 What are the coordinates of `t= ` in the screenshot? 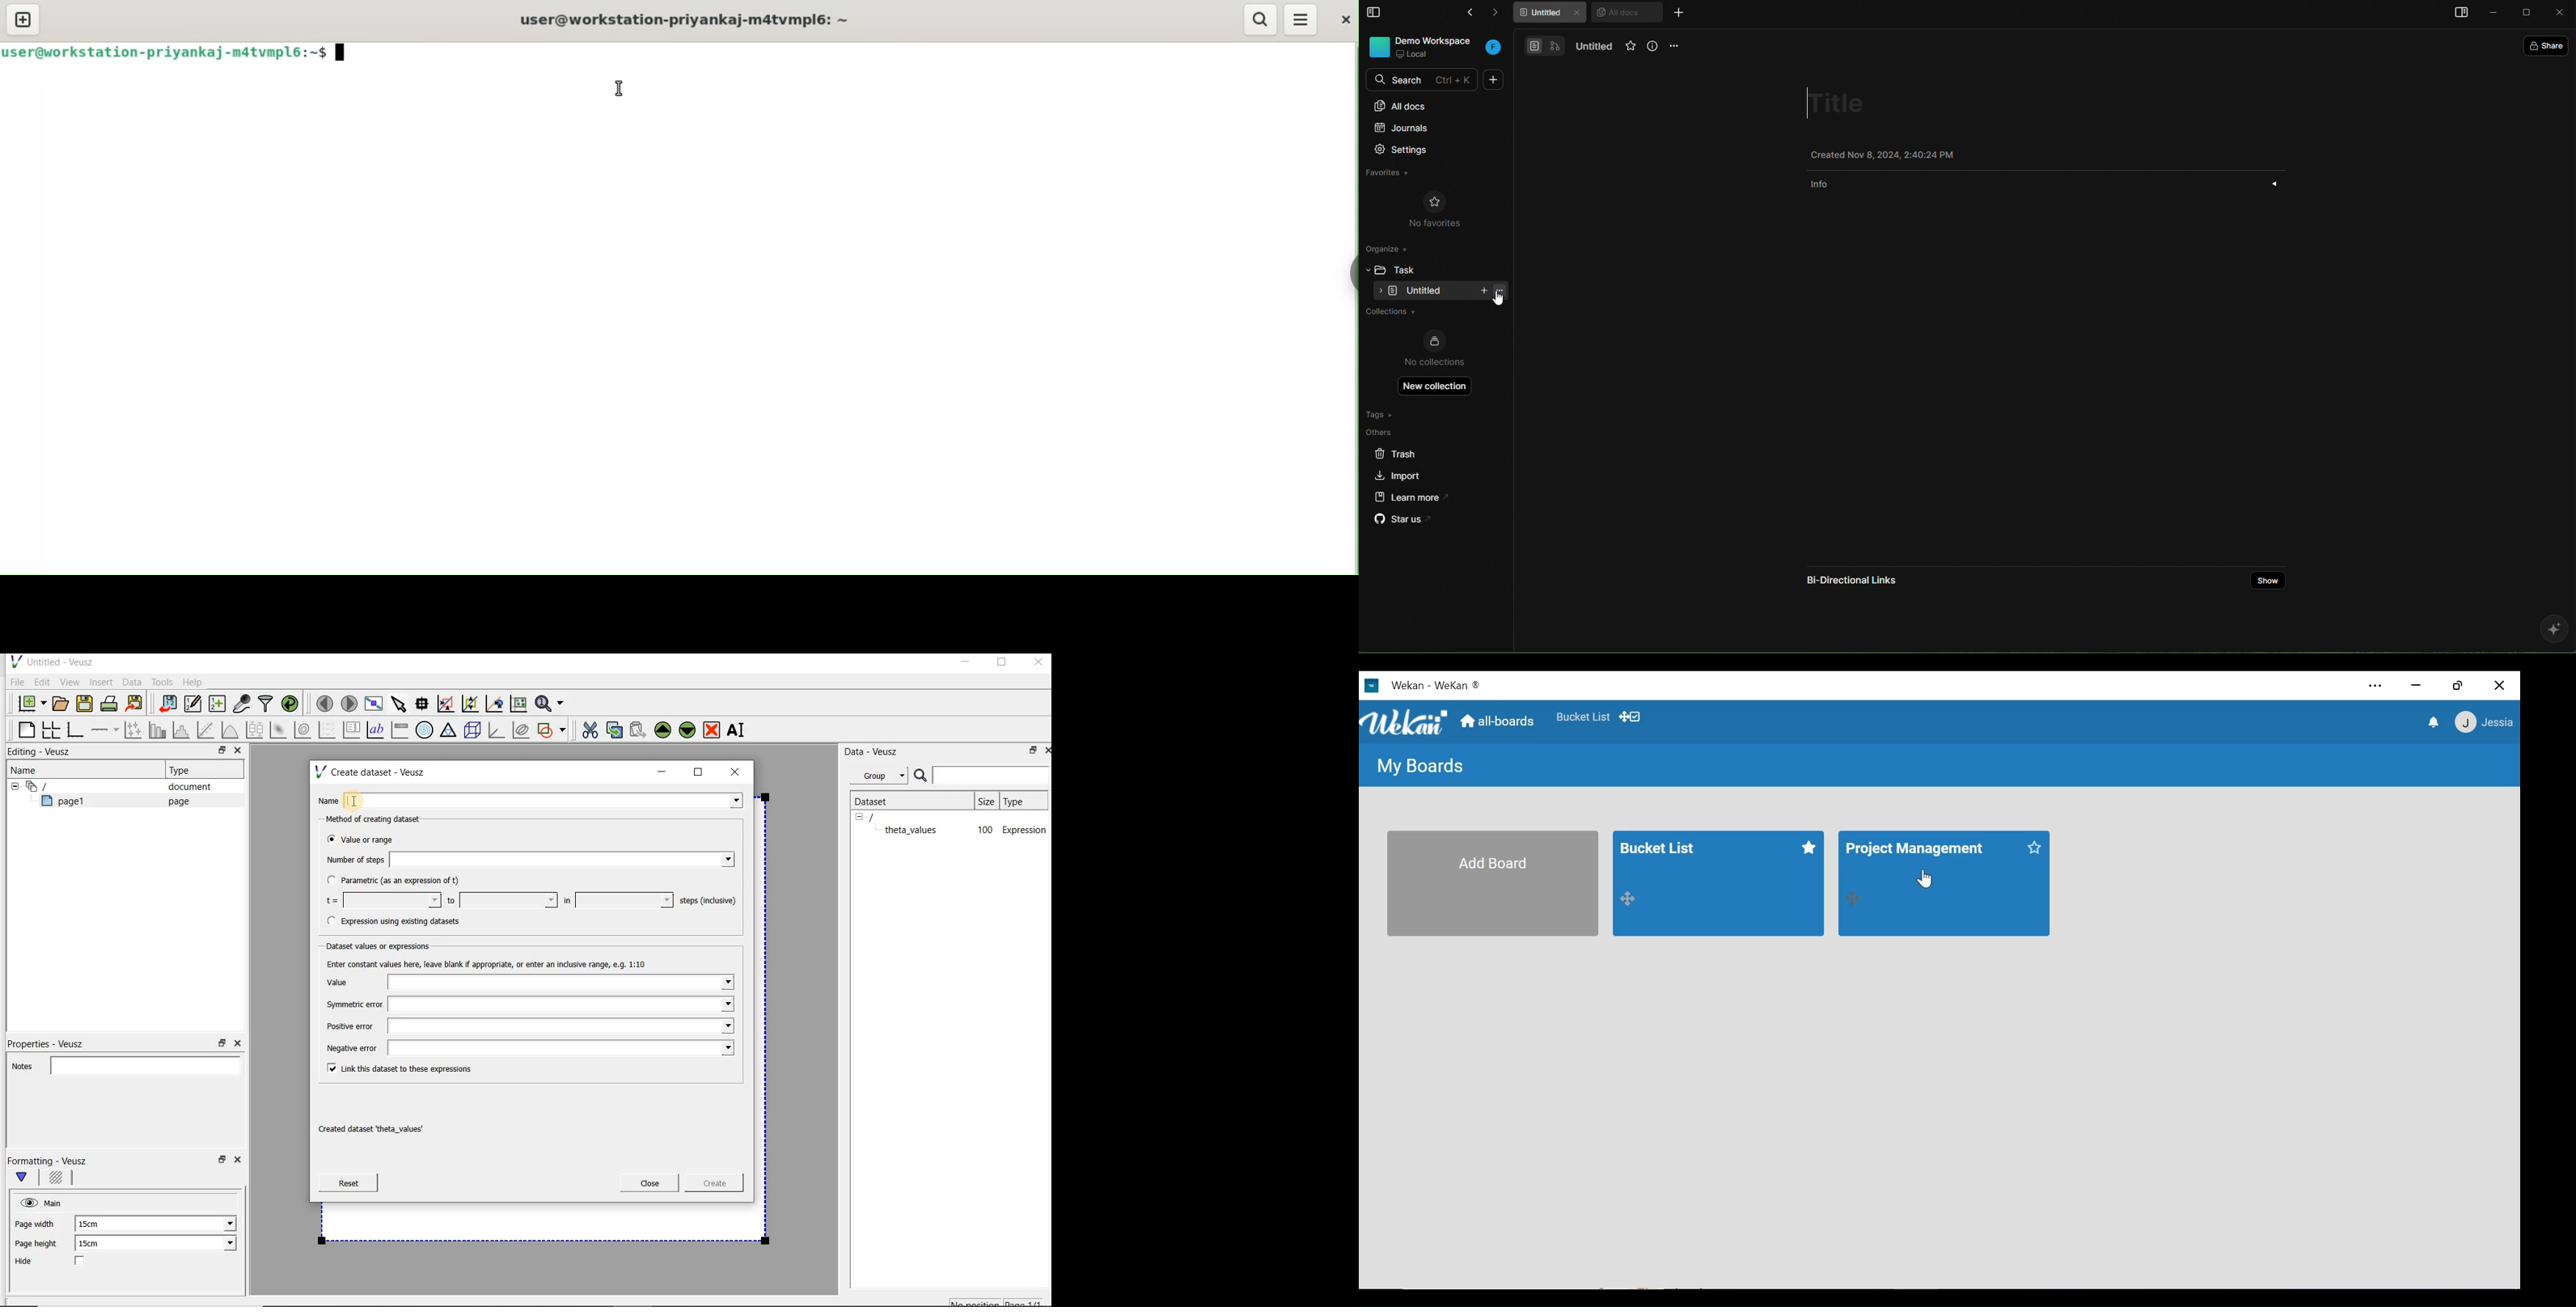 It's located at (381, 901).